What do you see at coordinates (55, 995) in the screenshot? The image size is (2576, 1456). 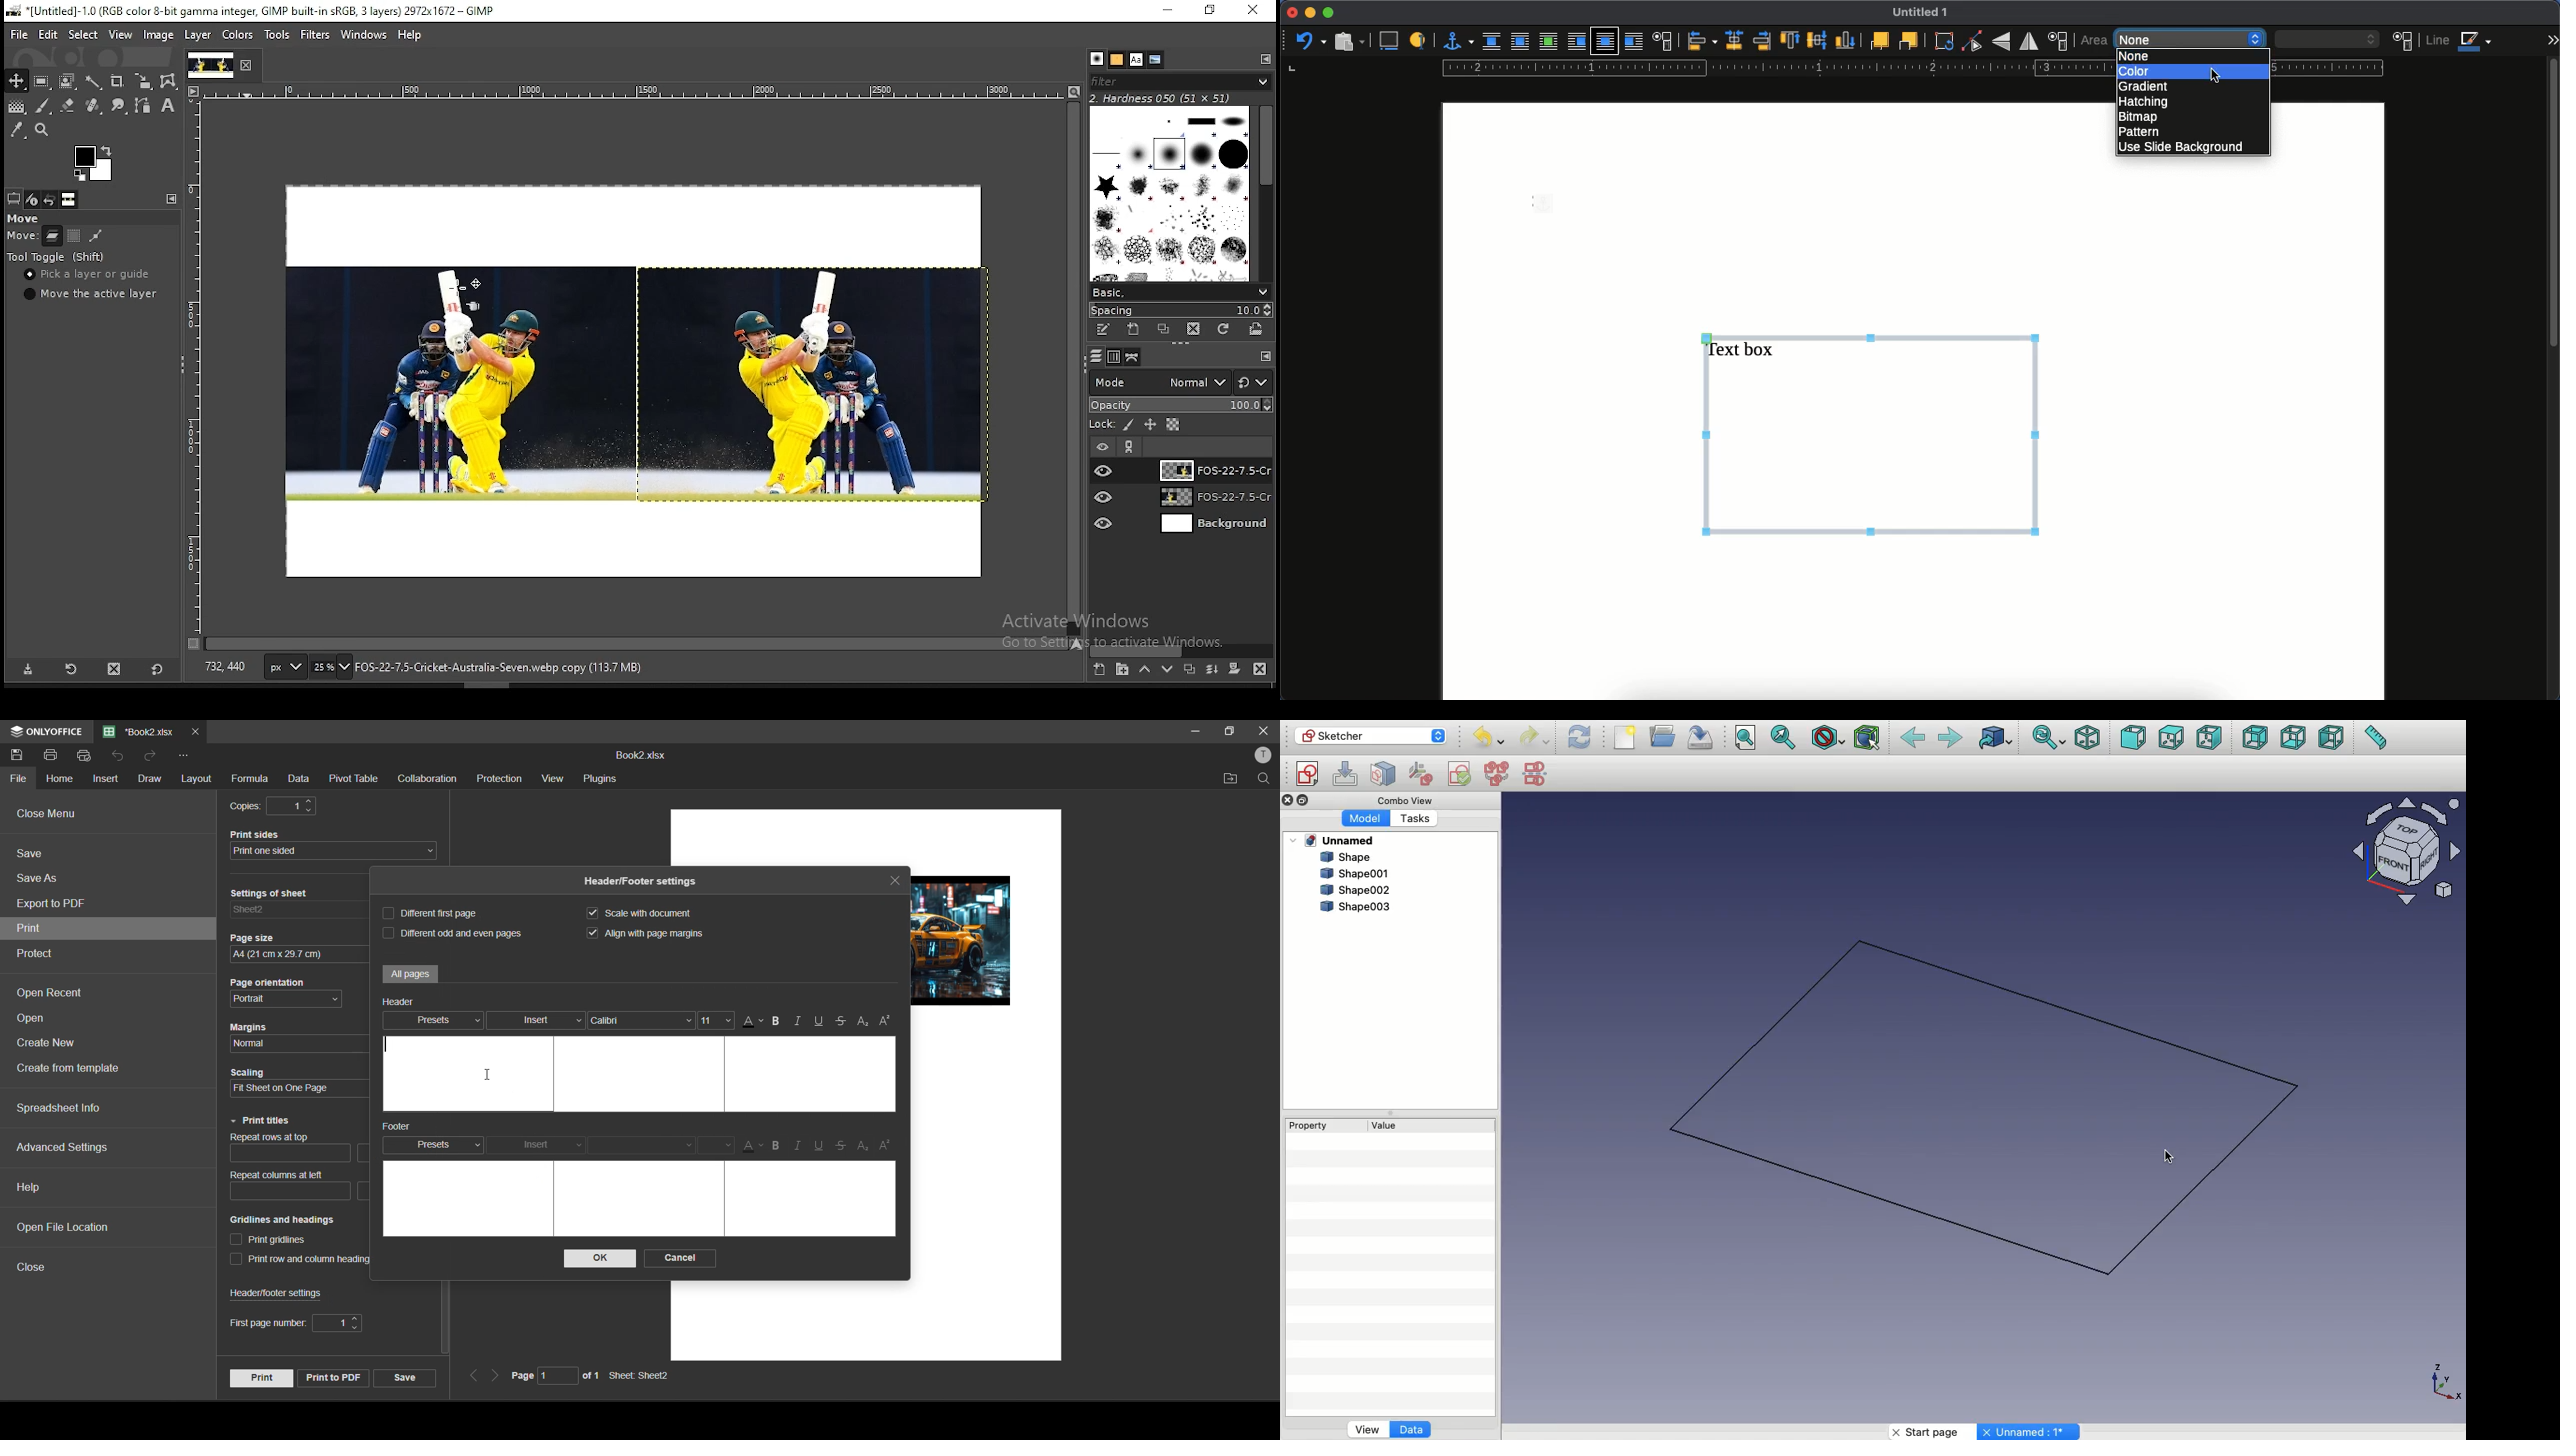 I see `open recent` at bounding box center [55, 995].